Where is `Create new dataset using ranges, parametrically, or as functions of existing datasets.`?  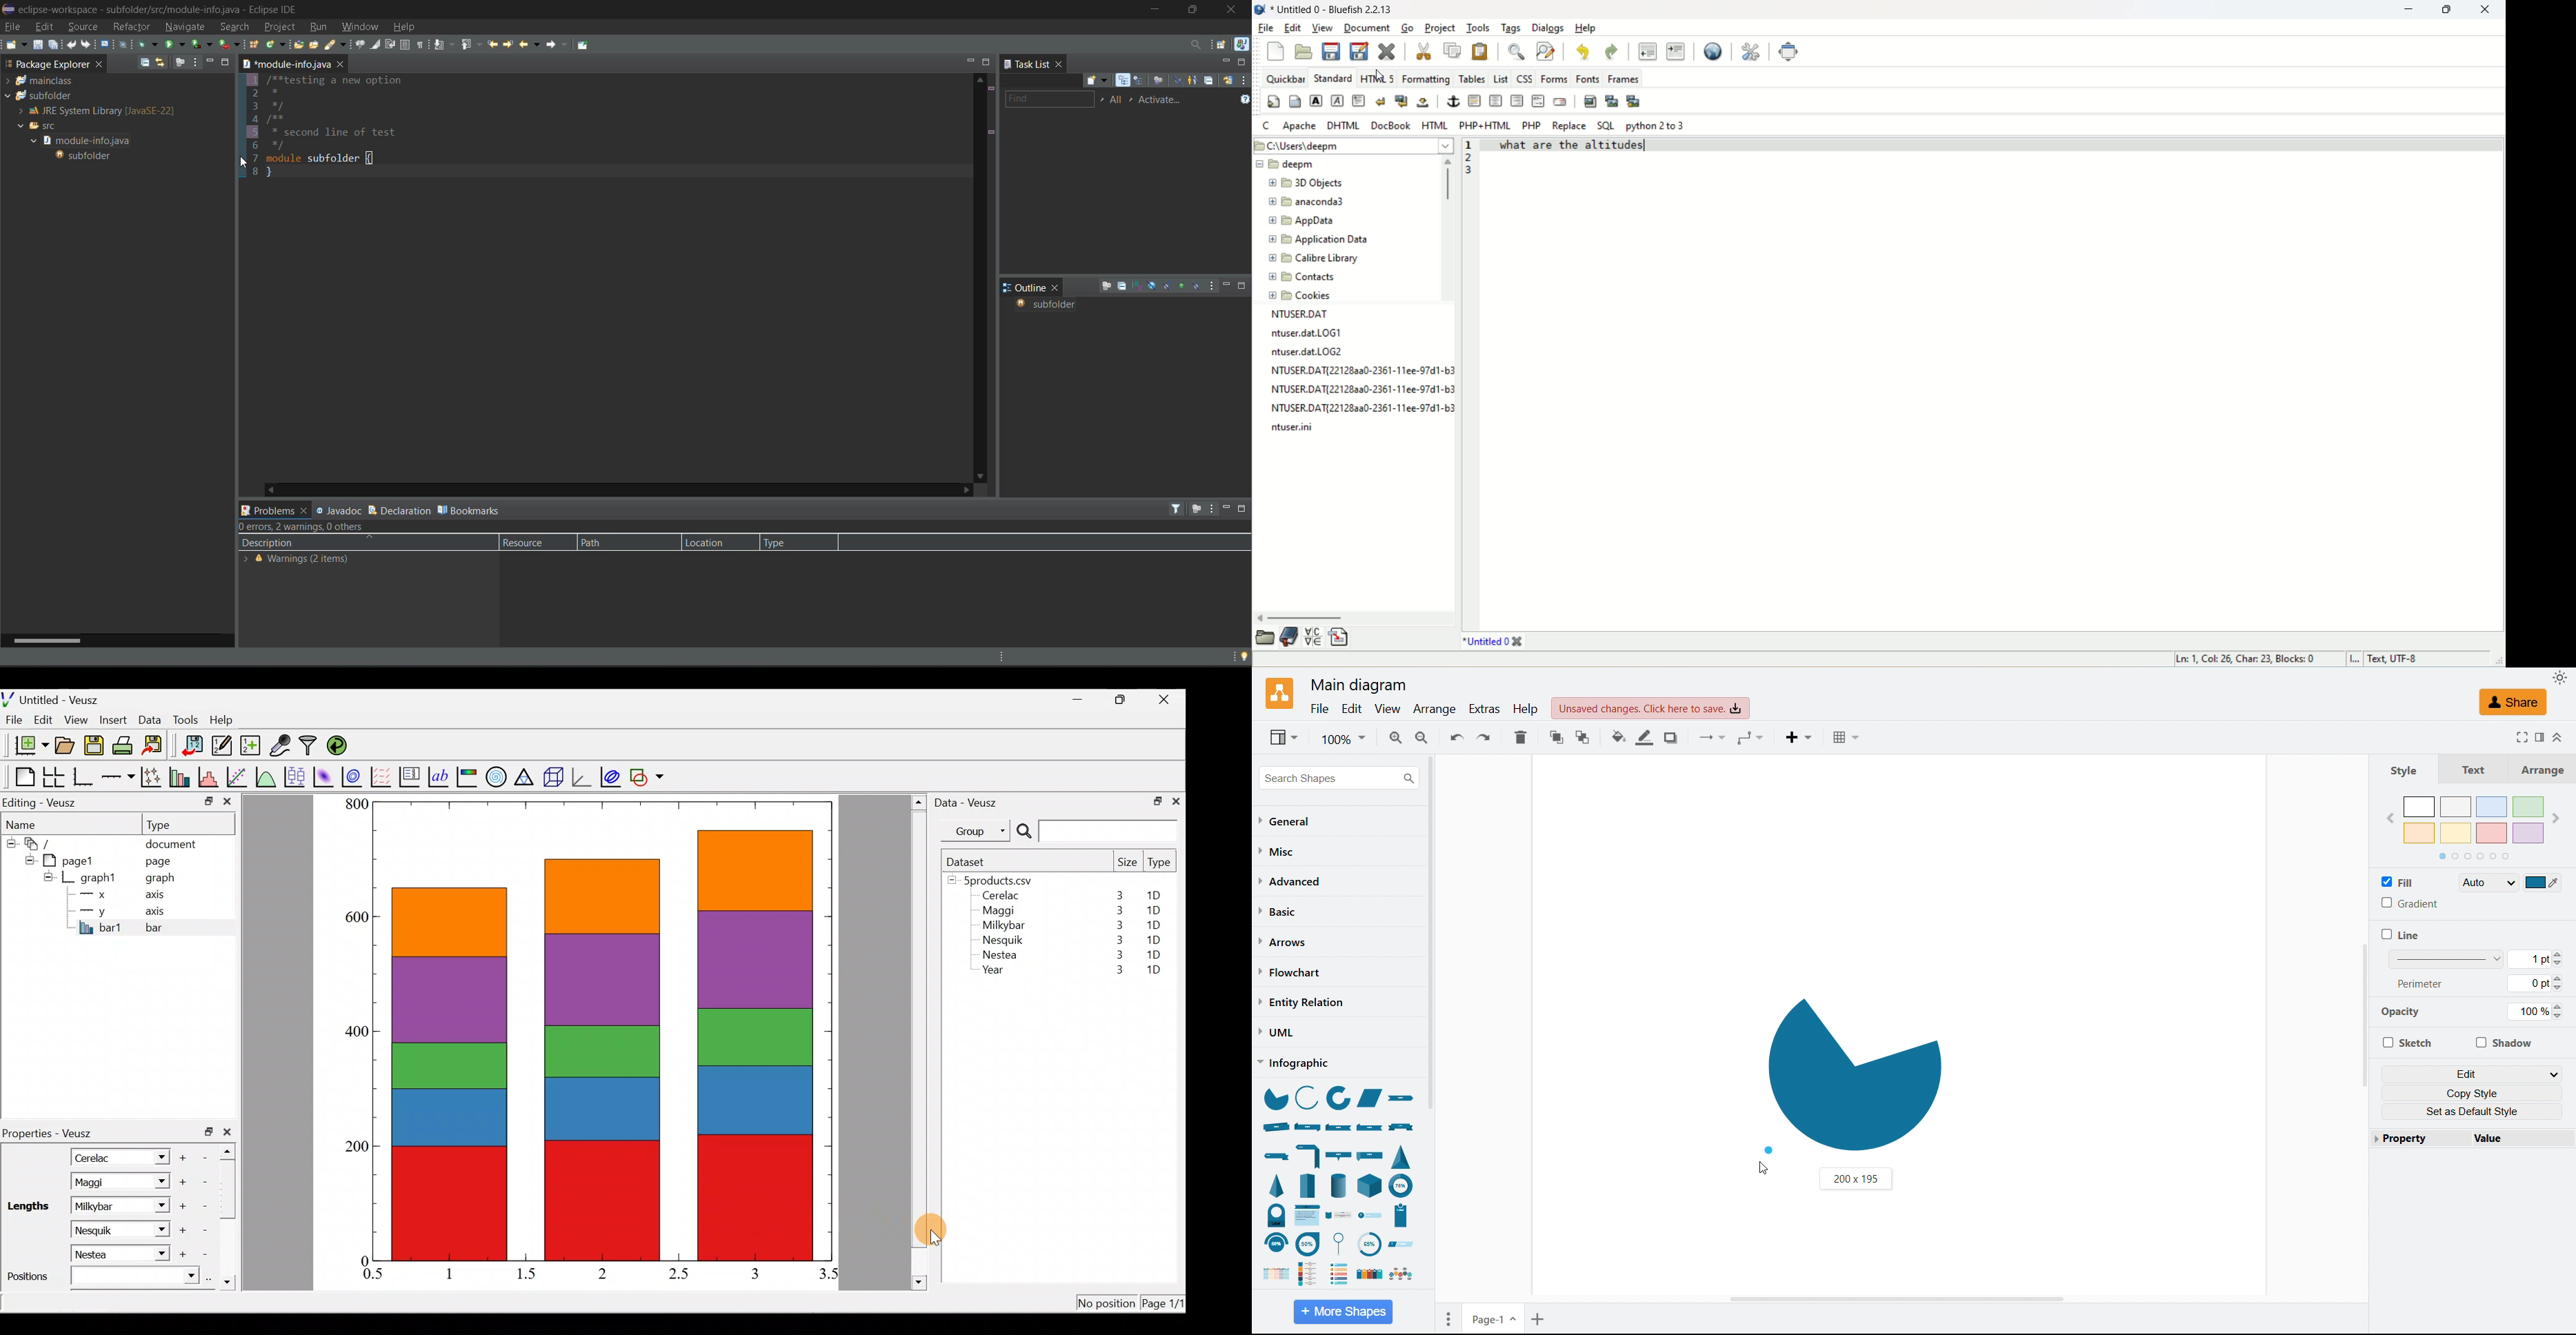 Create new dataset using ranges, parametrically, or as functions of existing datasets. is located at coordinates (252, 746).